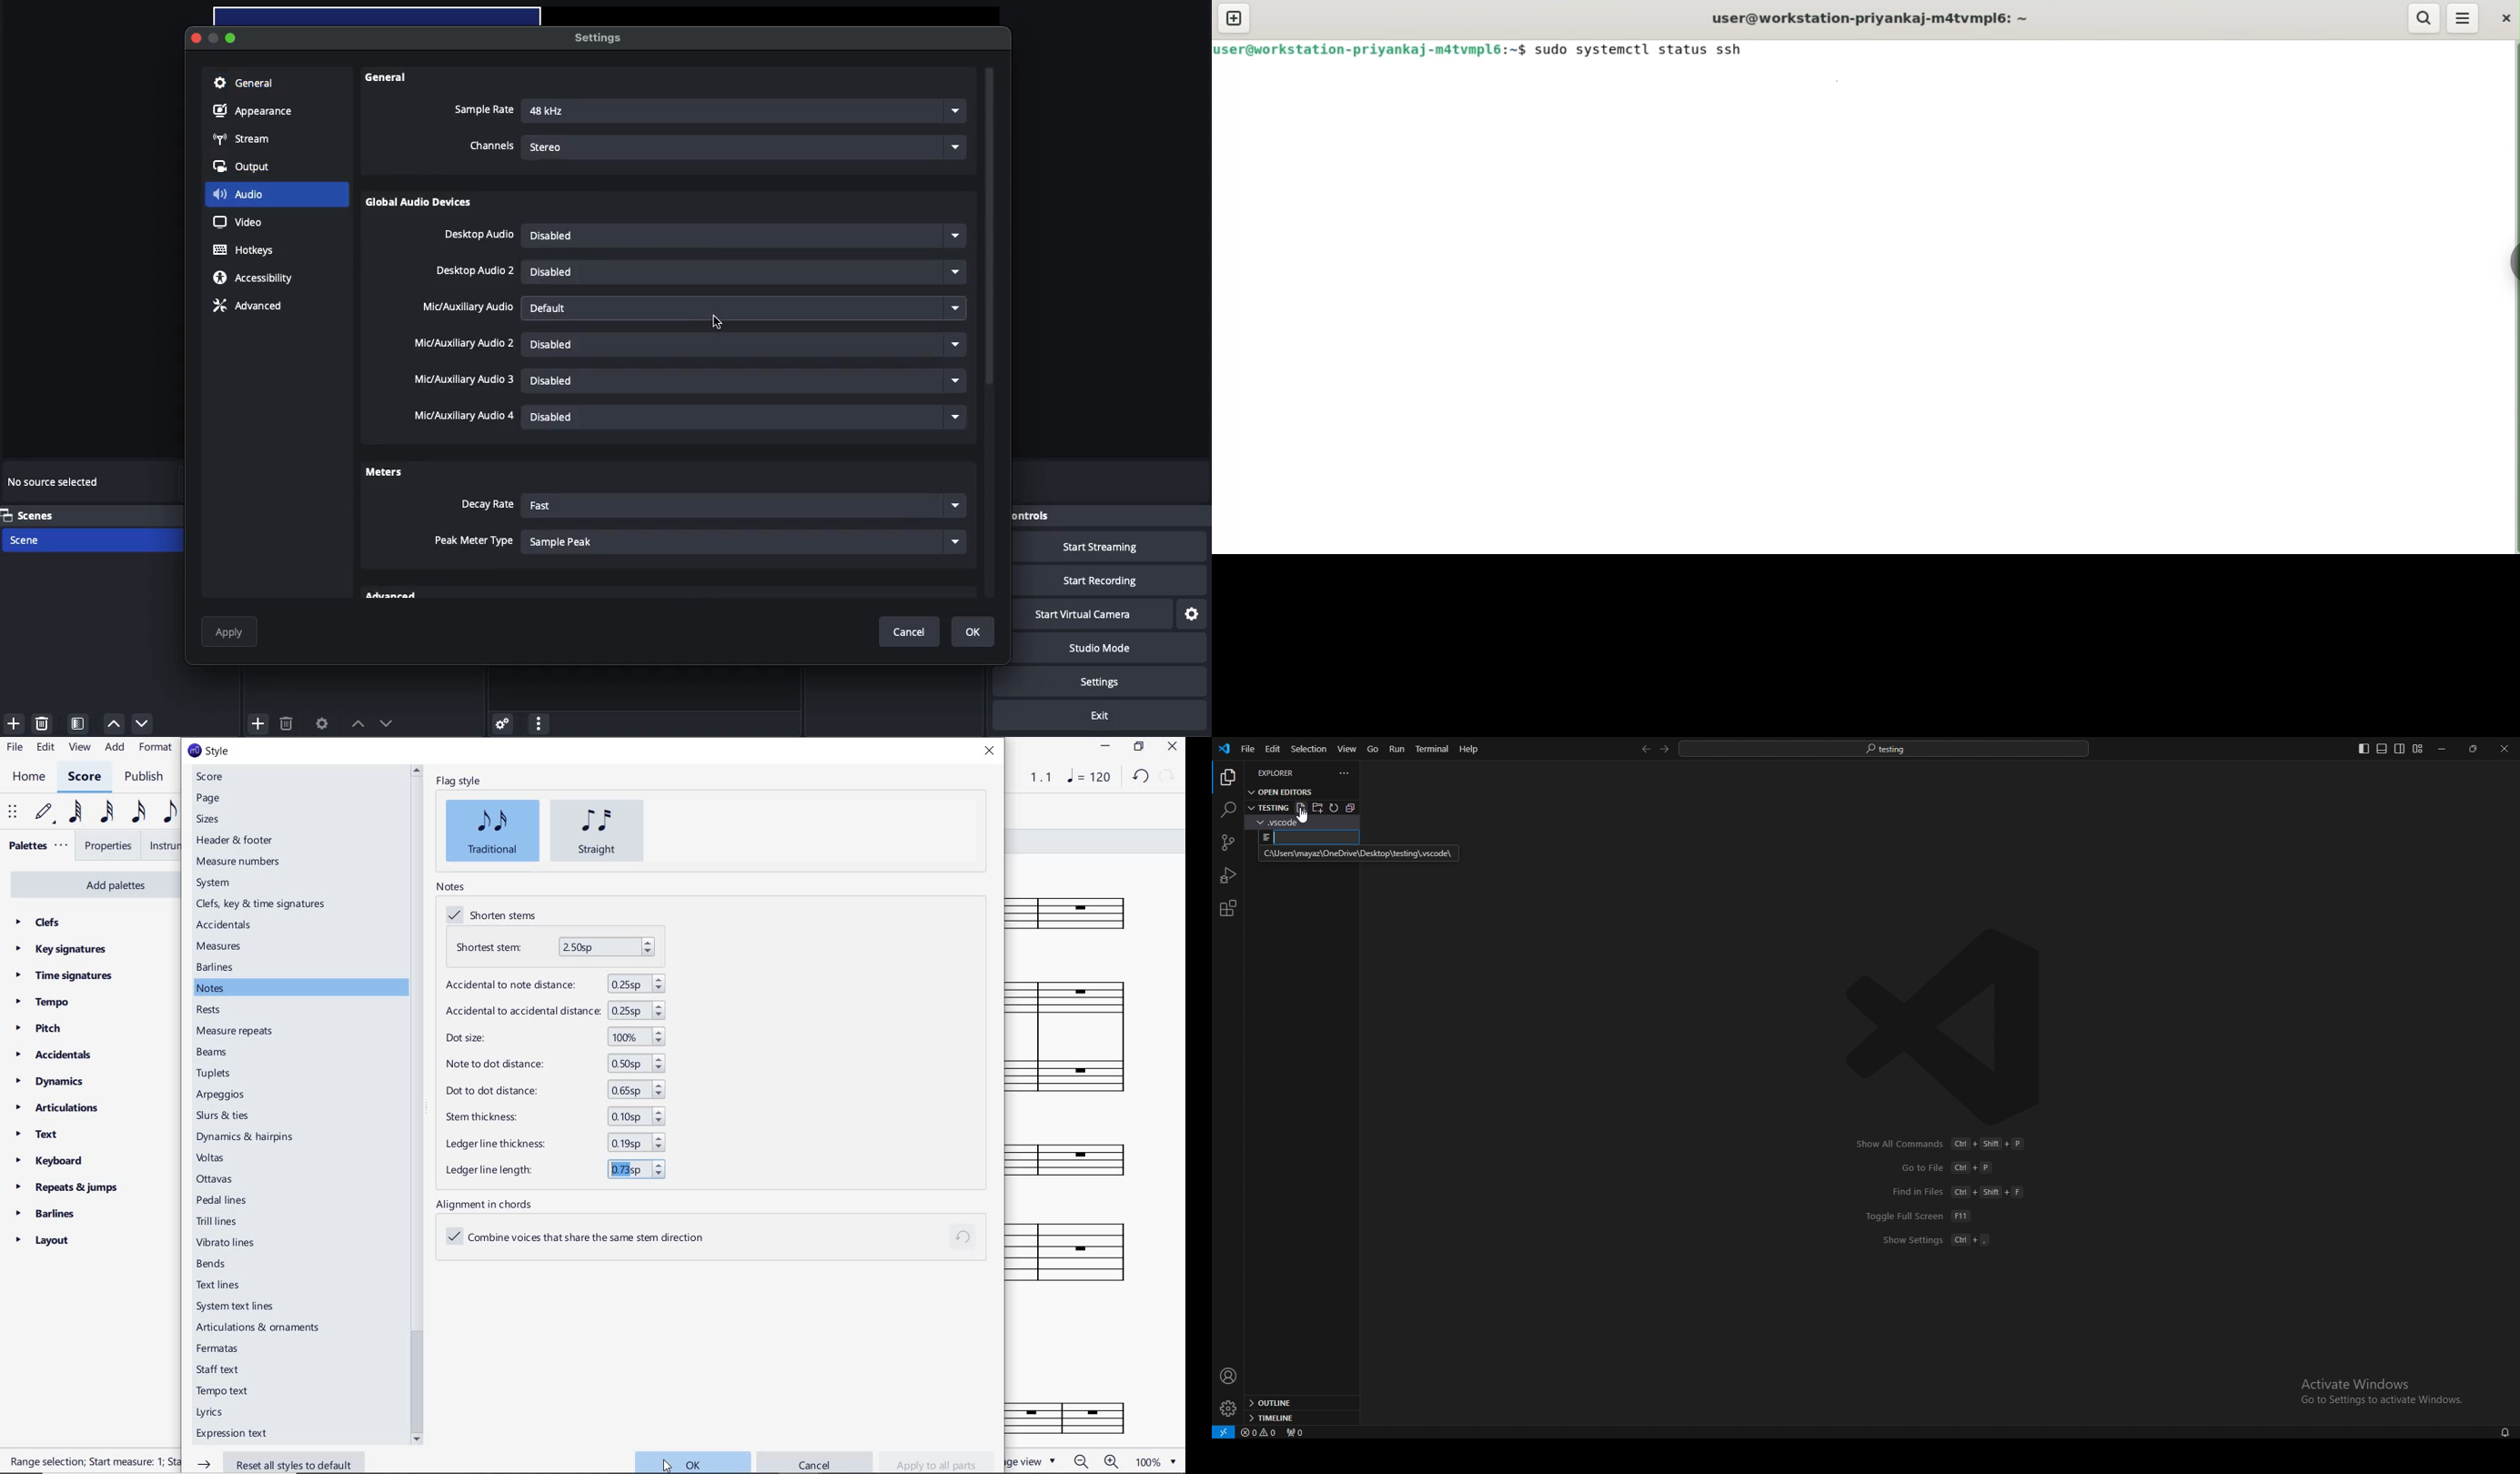  Describe the element at coordinates (83, 778) in the screenshot. I see `score` at that location.